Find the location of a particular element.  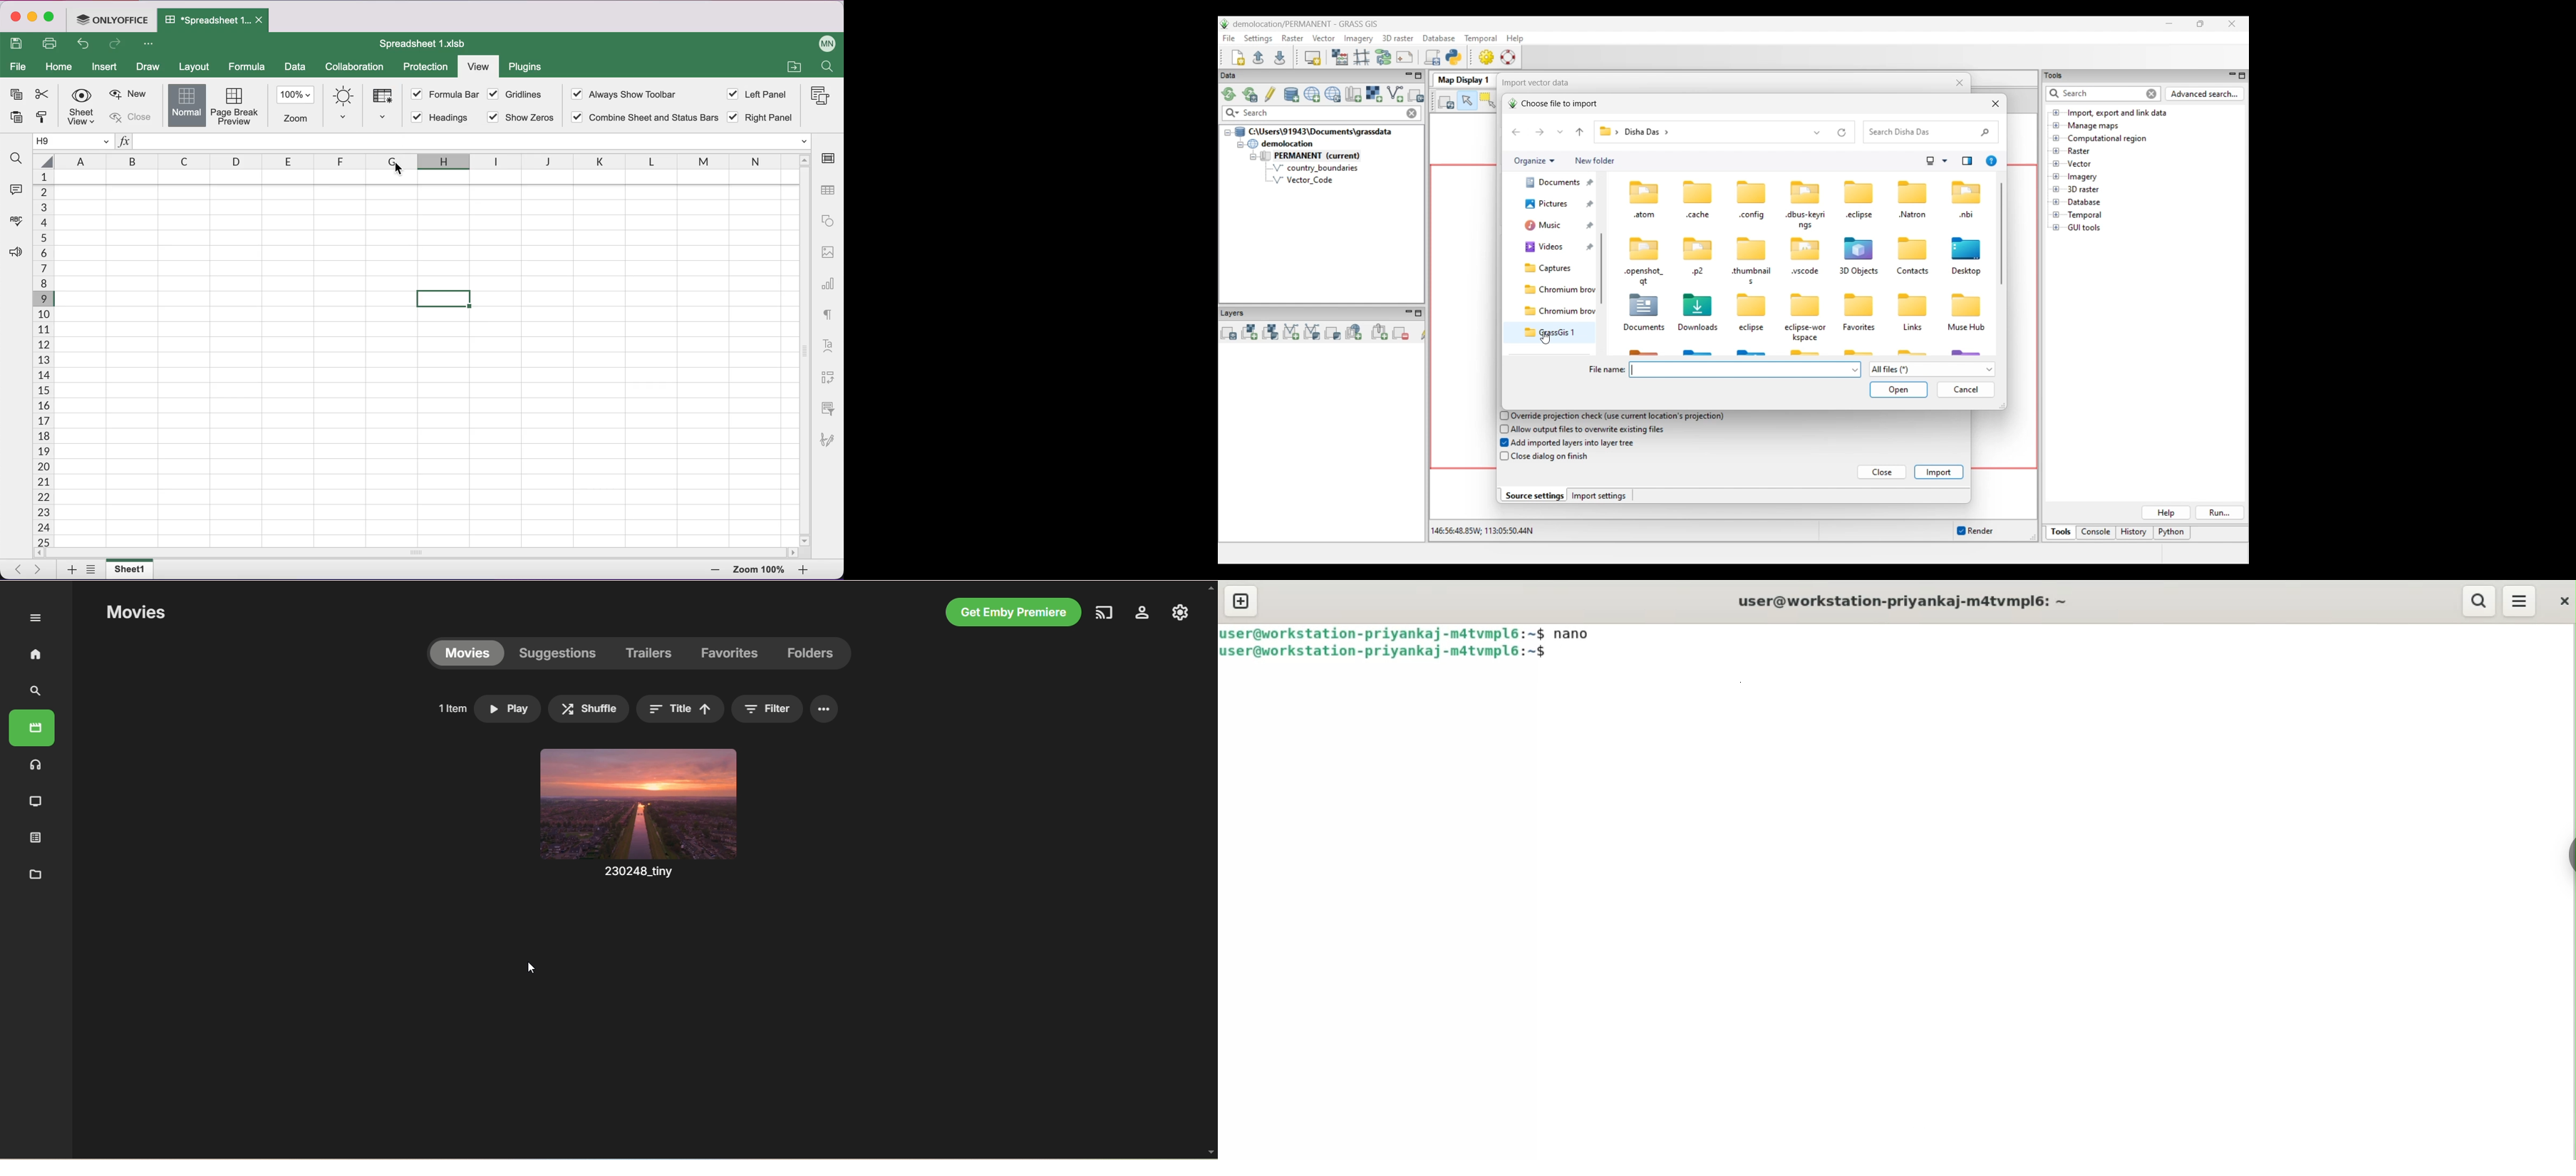

home is located at coordinates (59, 66).